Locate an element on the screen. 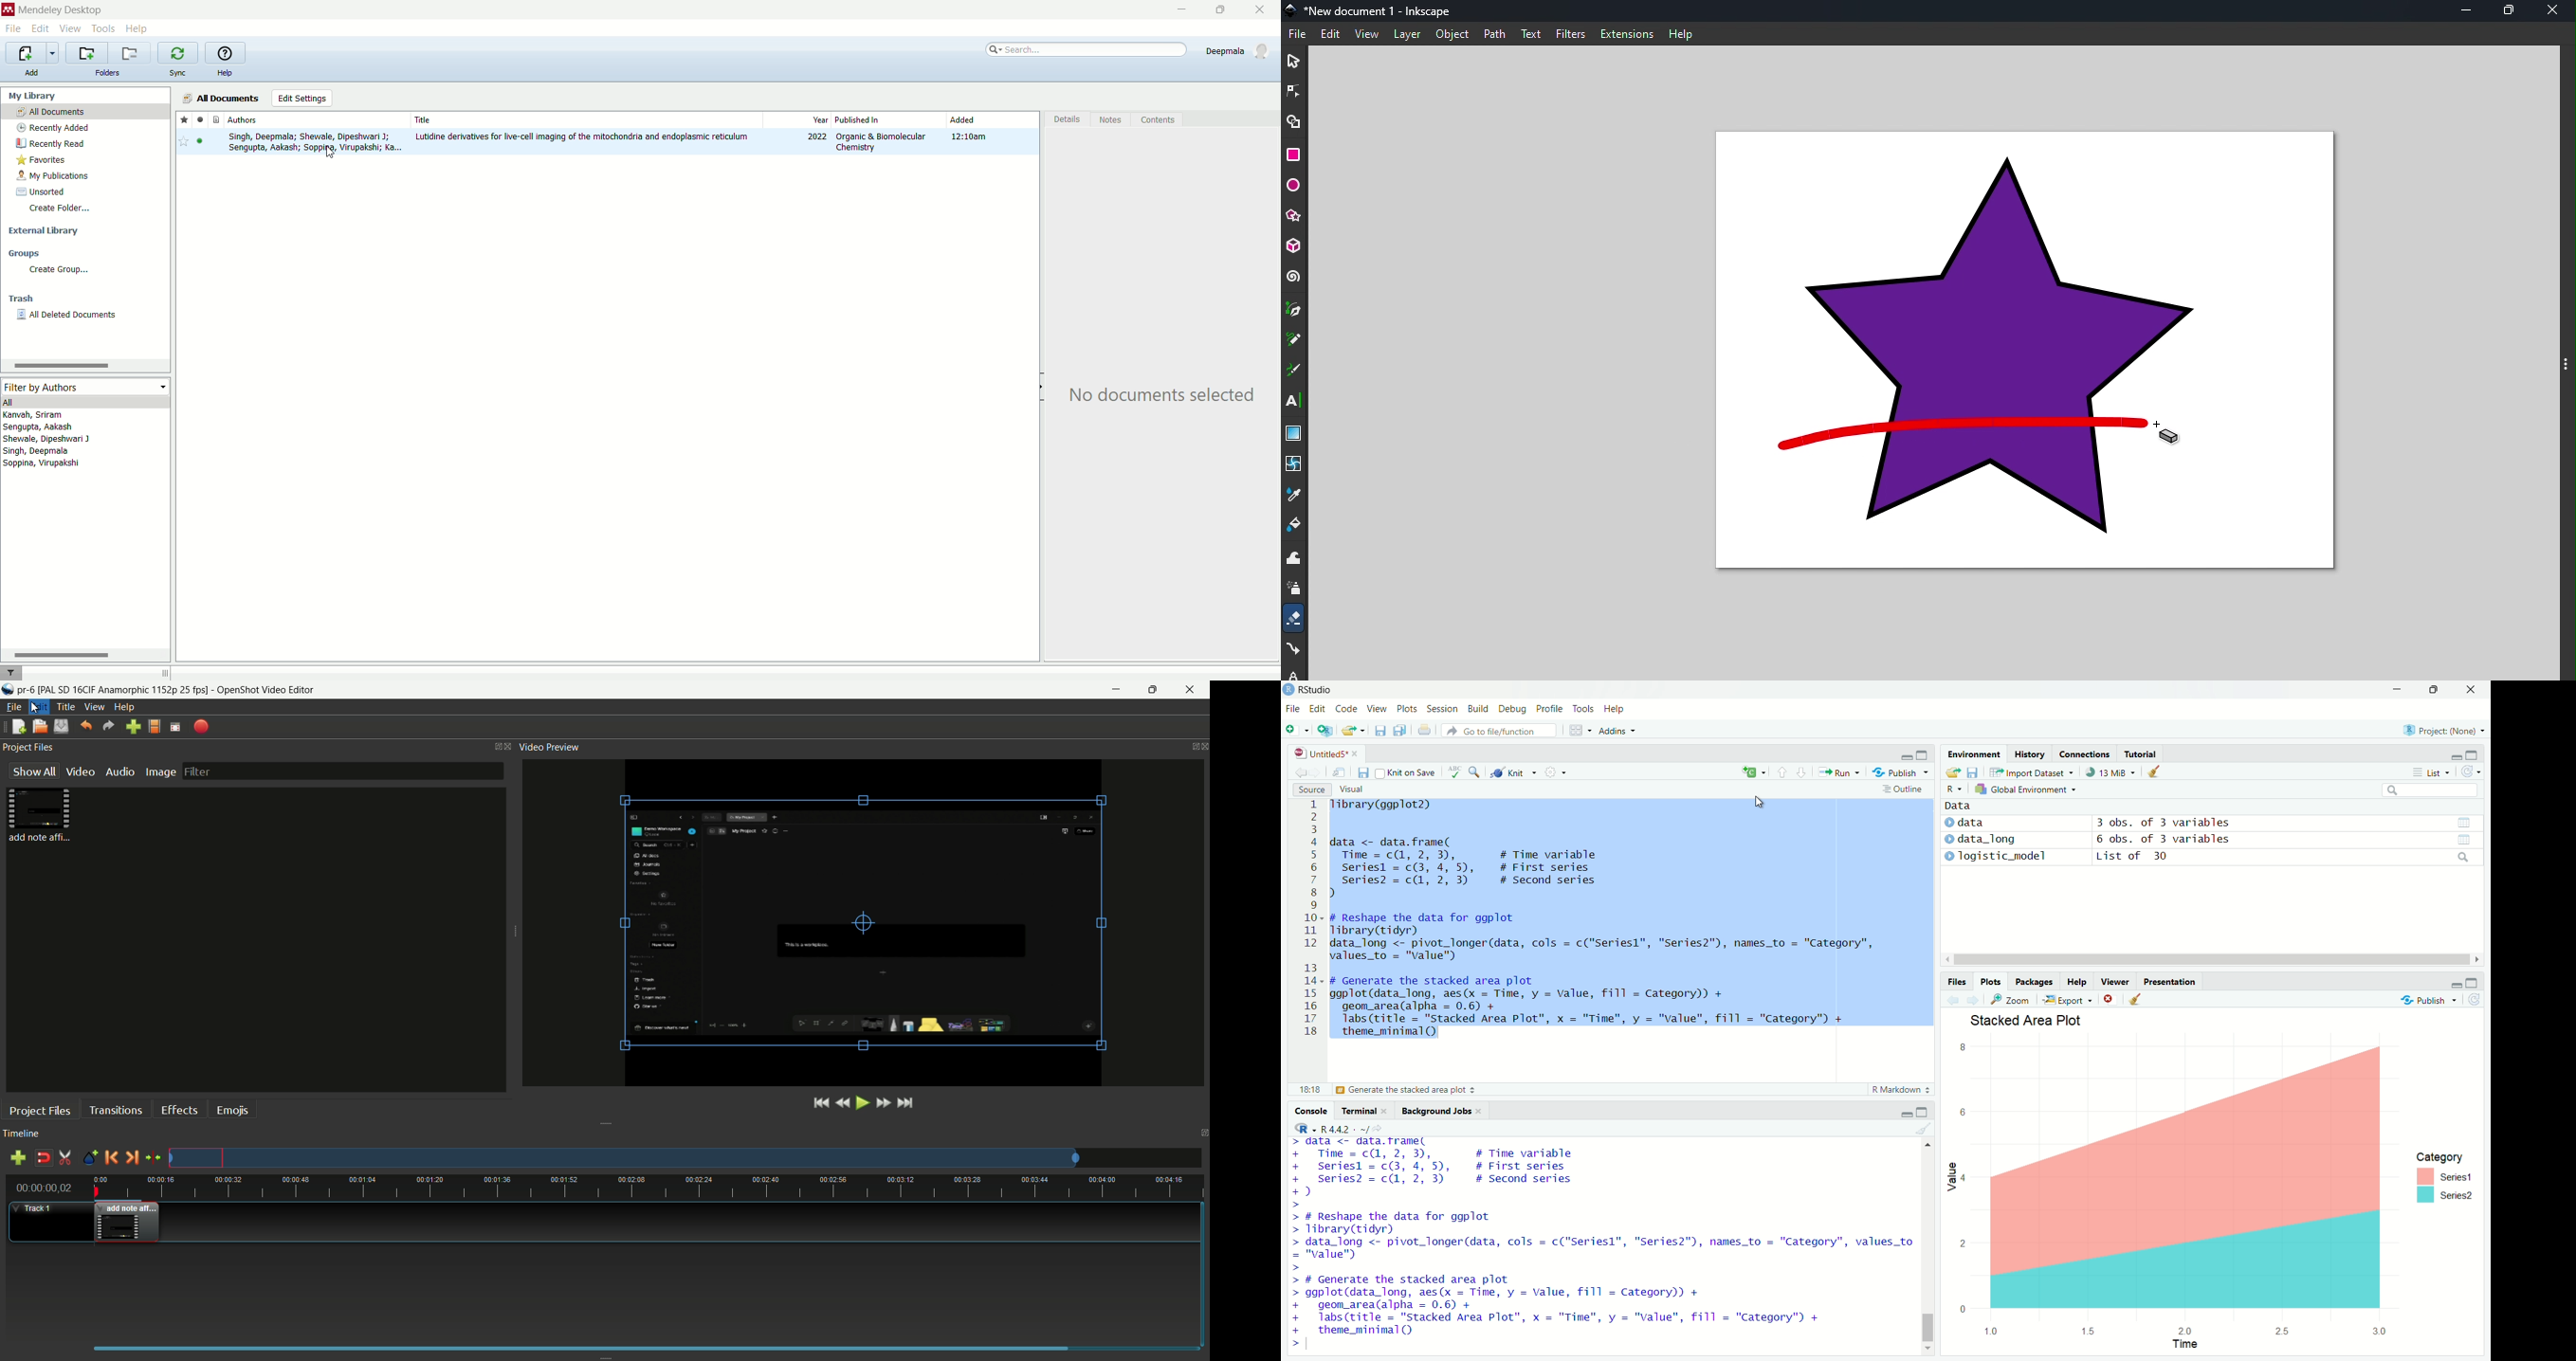 The width and height of the screenshot is (2576, 1372). 2022 is located at coordinates (818, 137).